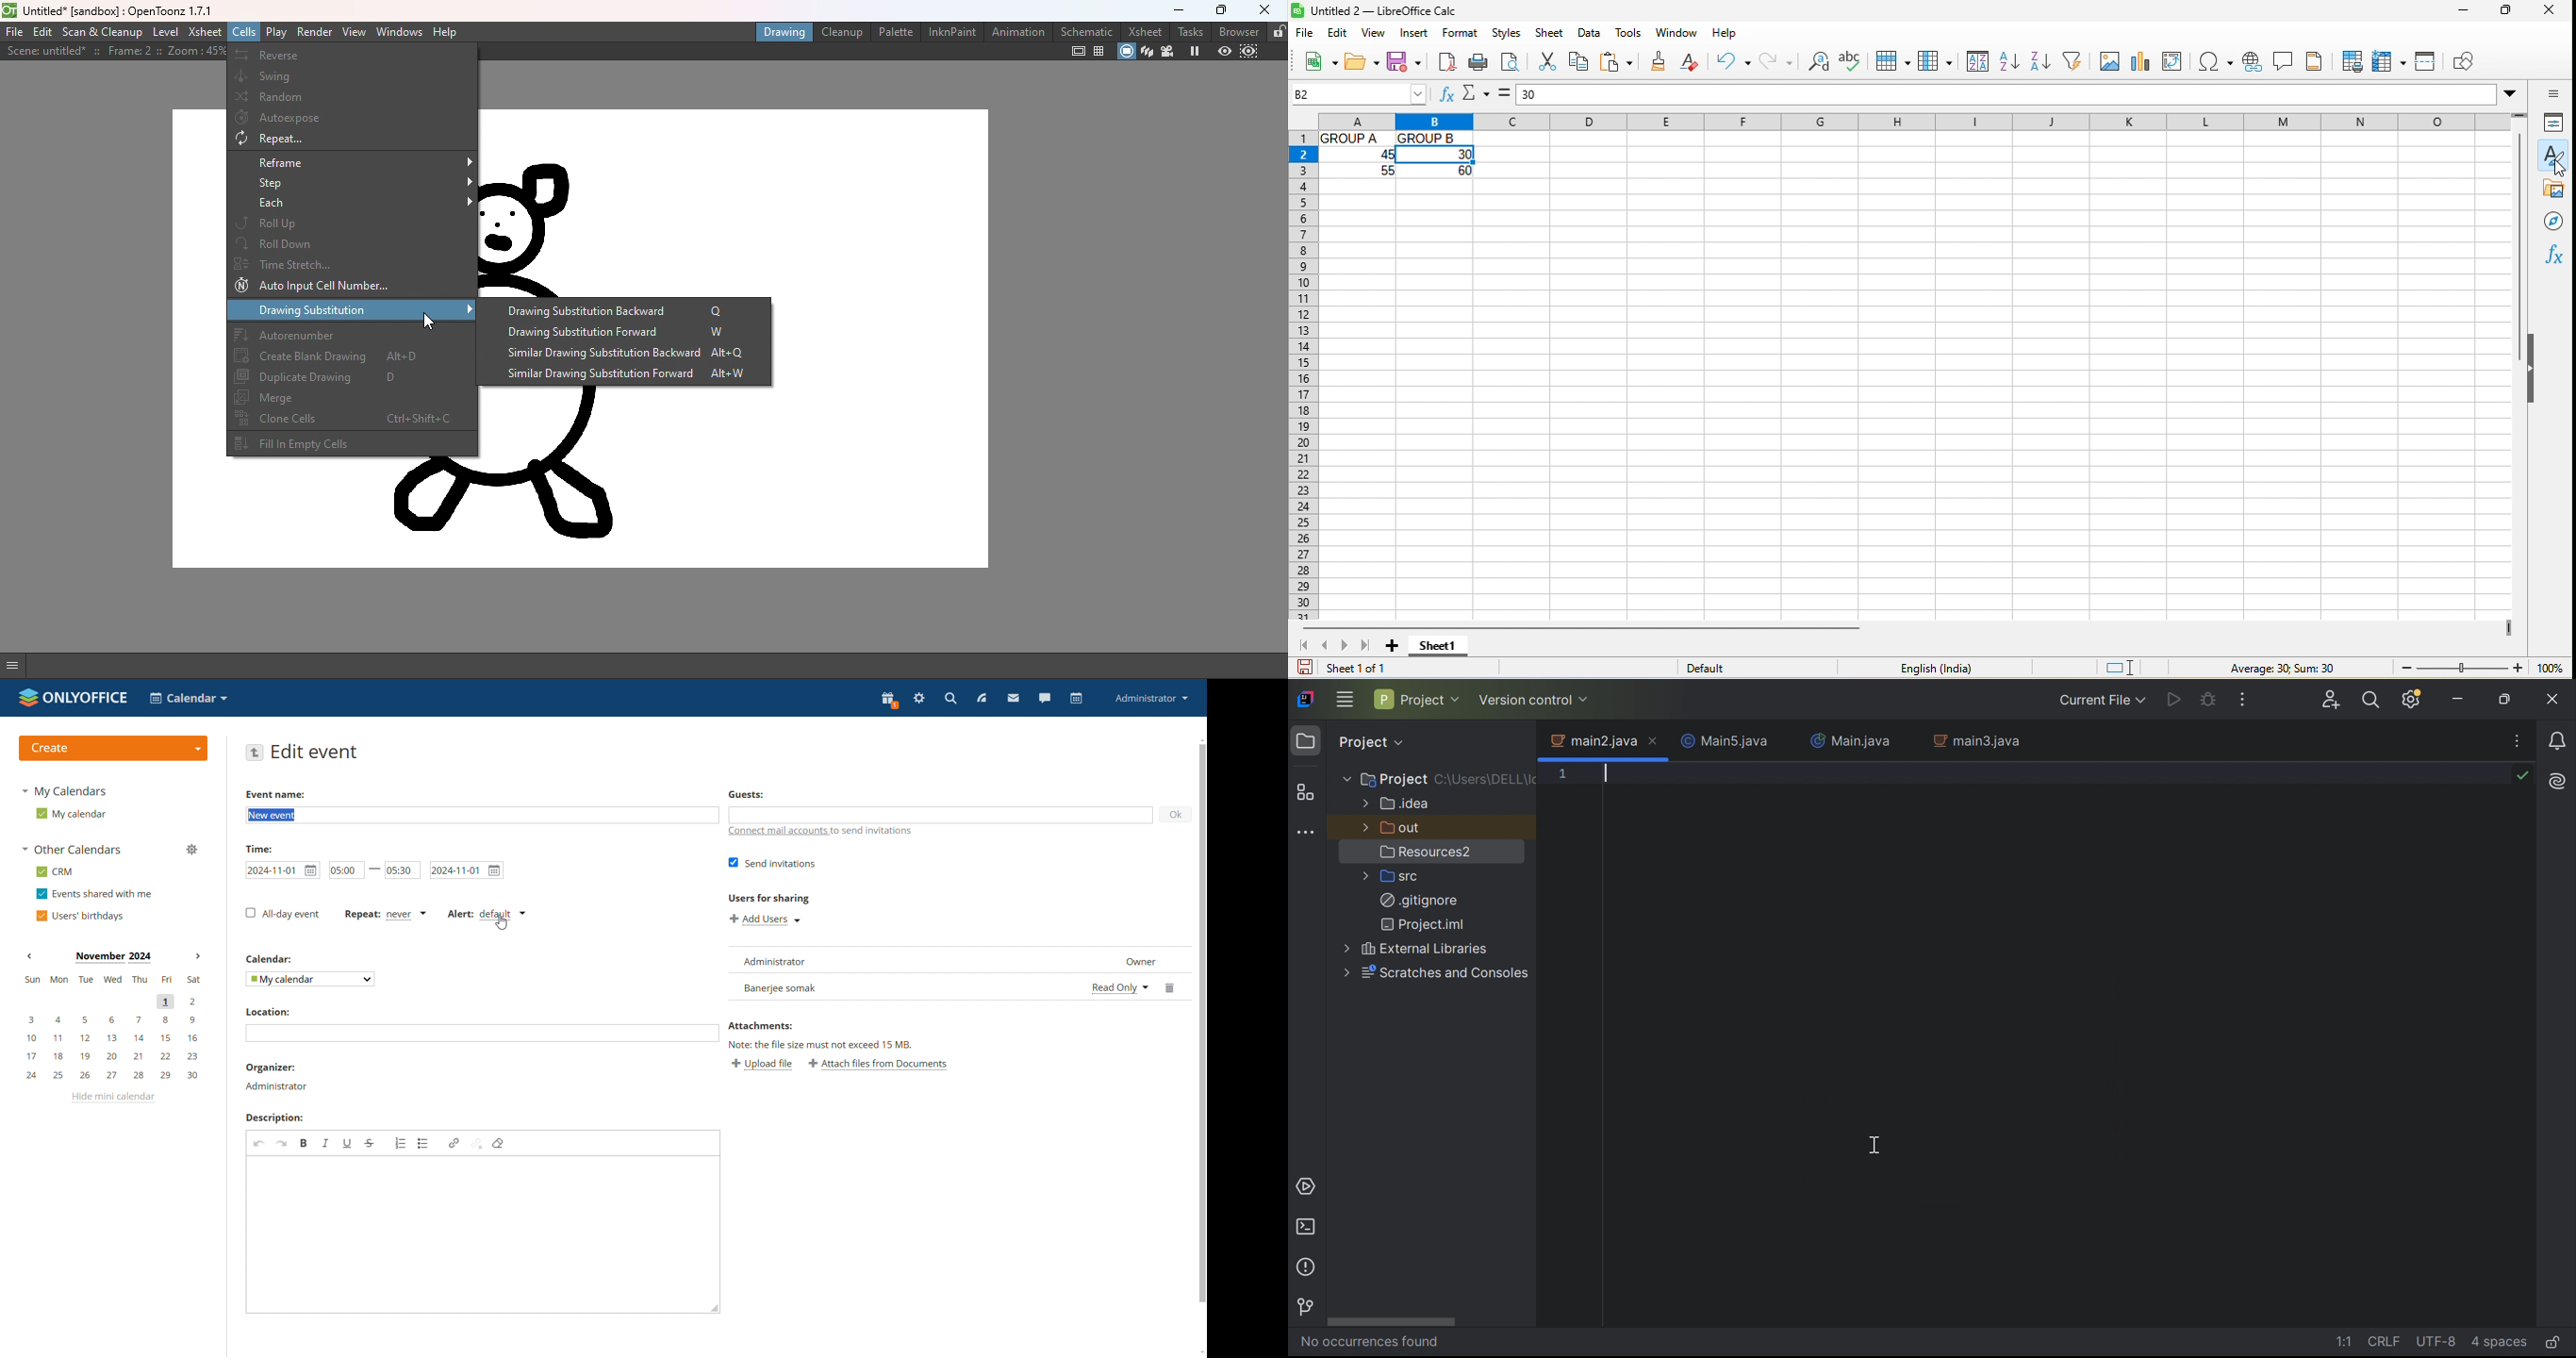 The width and height of the screenshot is (2576, 1372). What do you see at coordinates (94, 895) in the screenshot?
I see `events shared with me` at bounding box center [94, 895].